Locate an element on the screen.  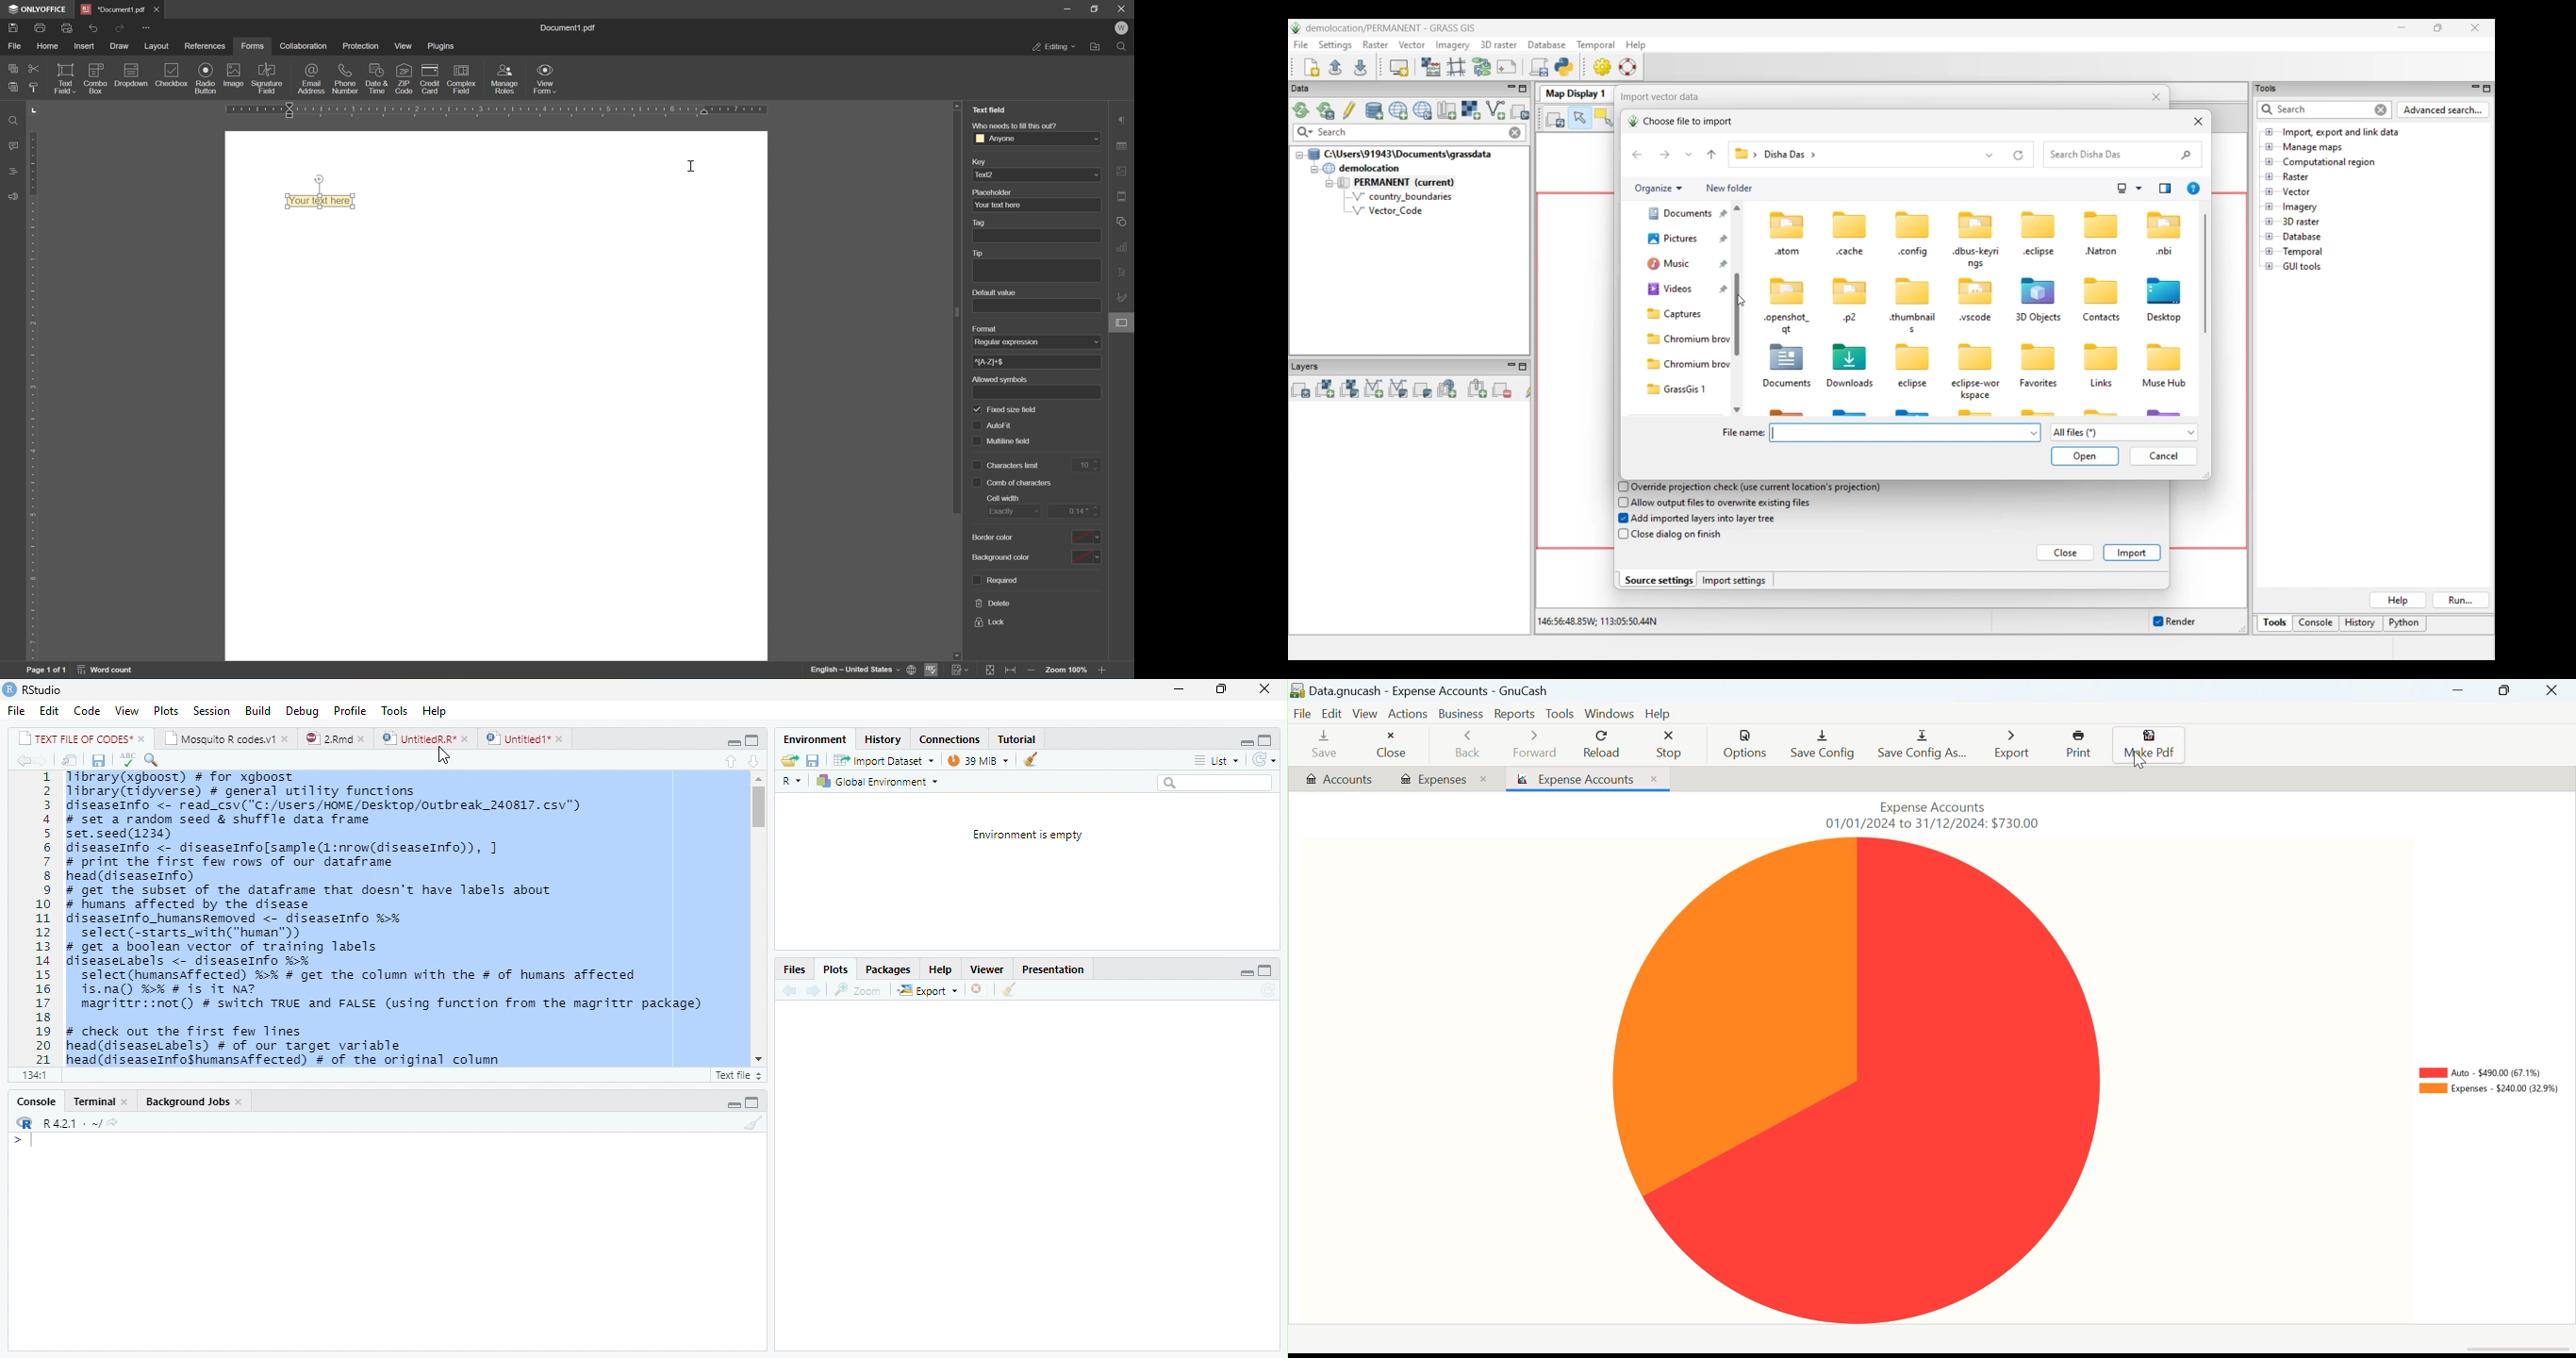
Business is located at coordinates (1462, 714).